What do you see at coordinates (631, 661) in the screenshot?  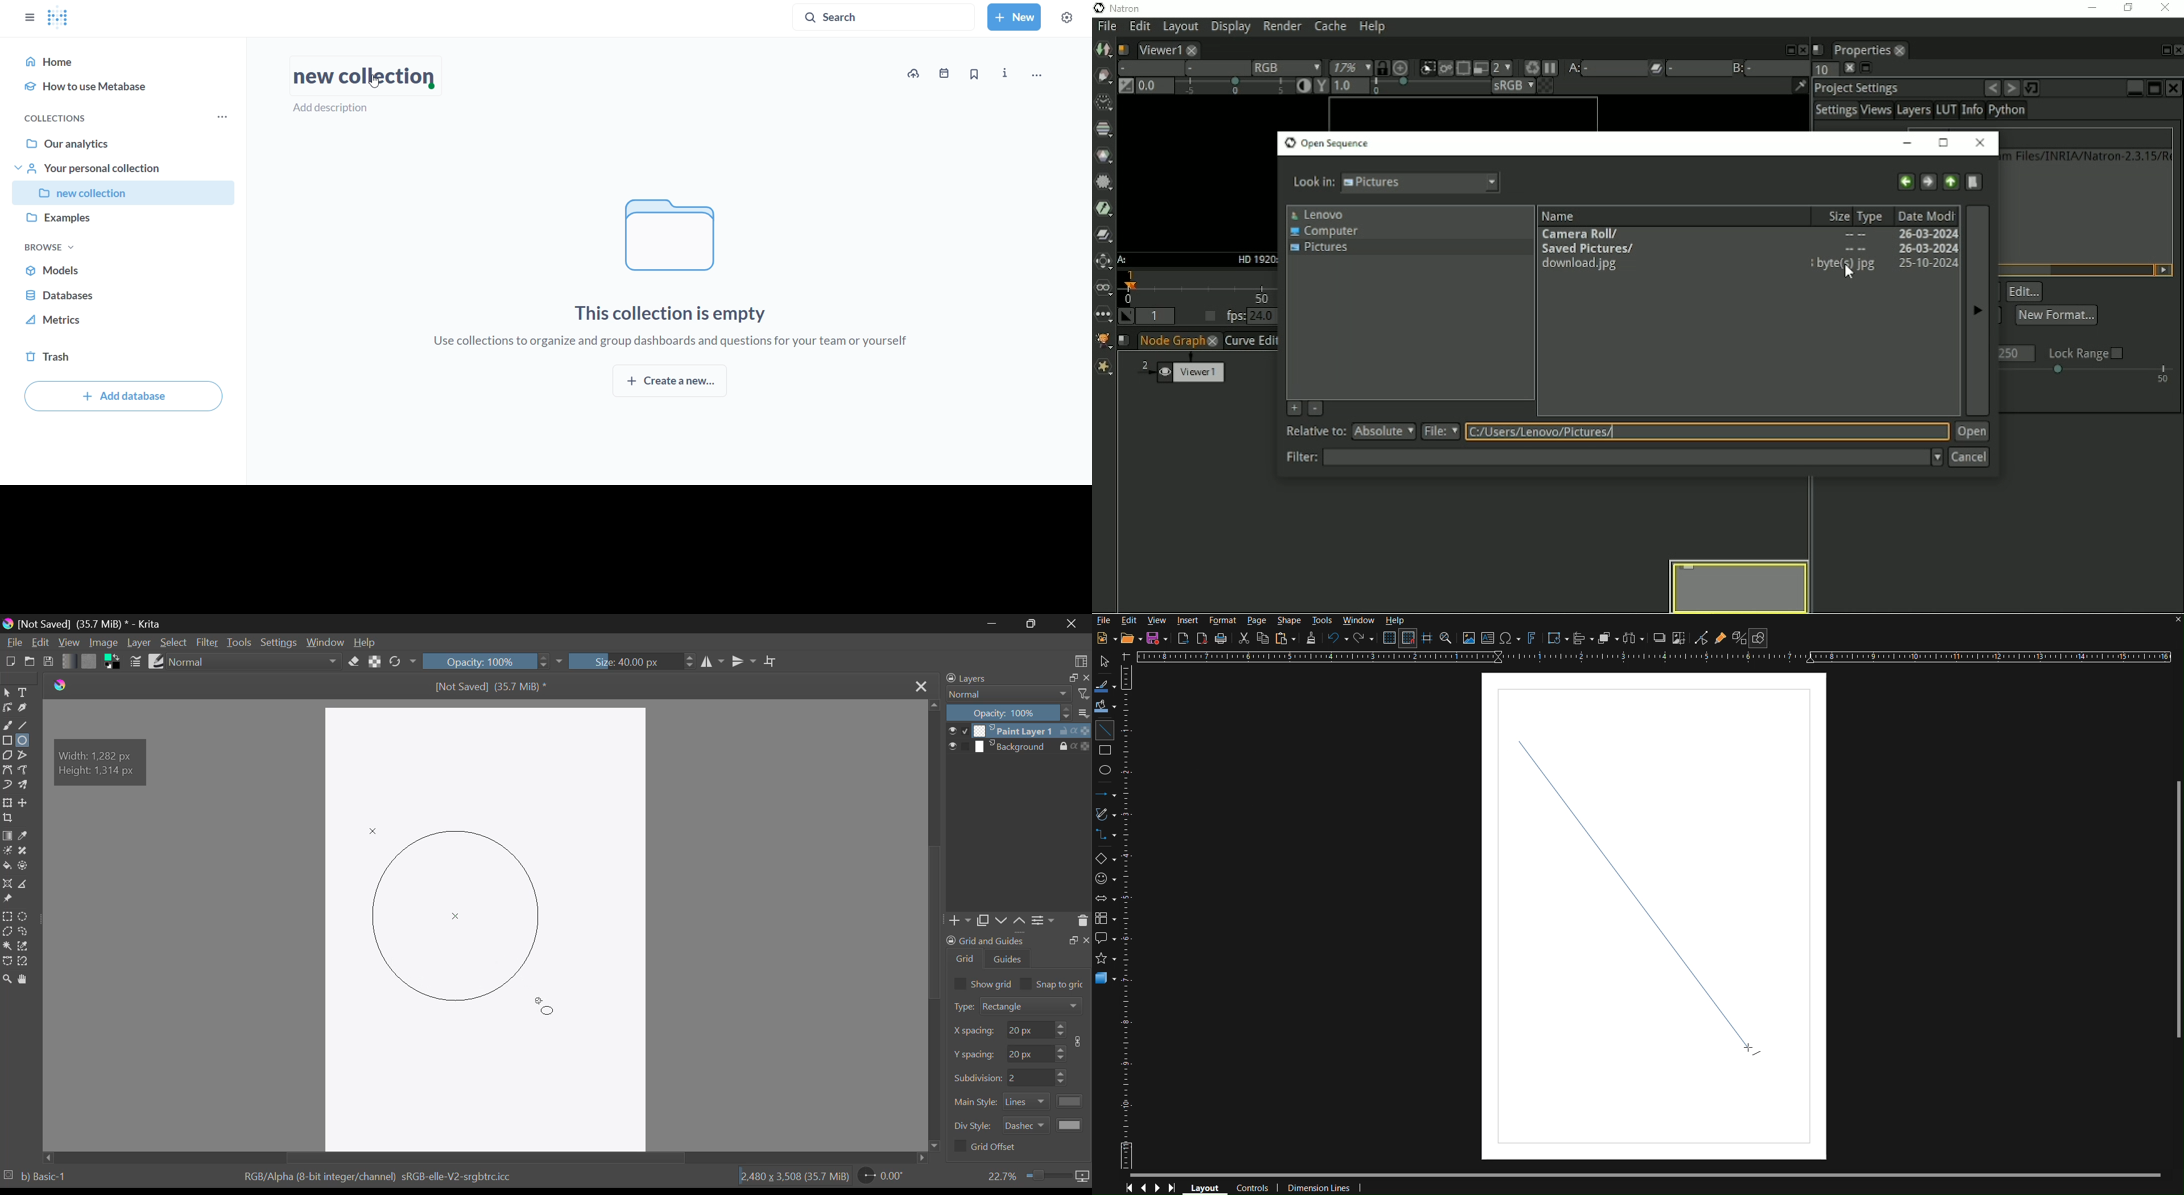 I see `Brush Size` at bounding box center [631, 661].